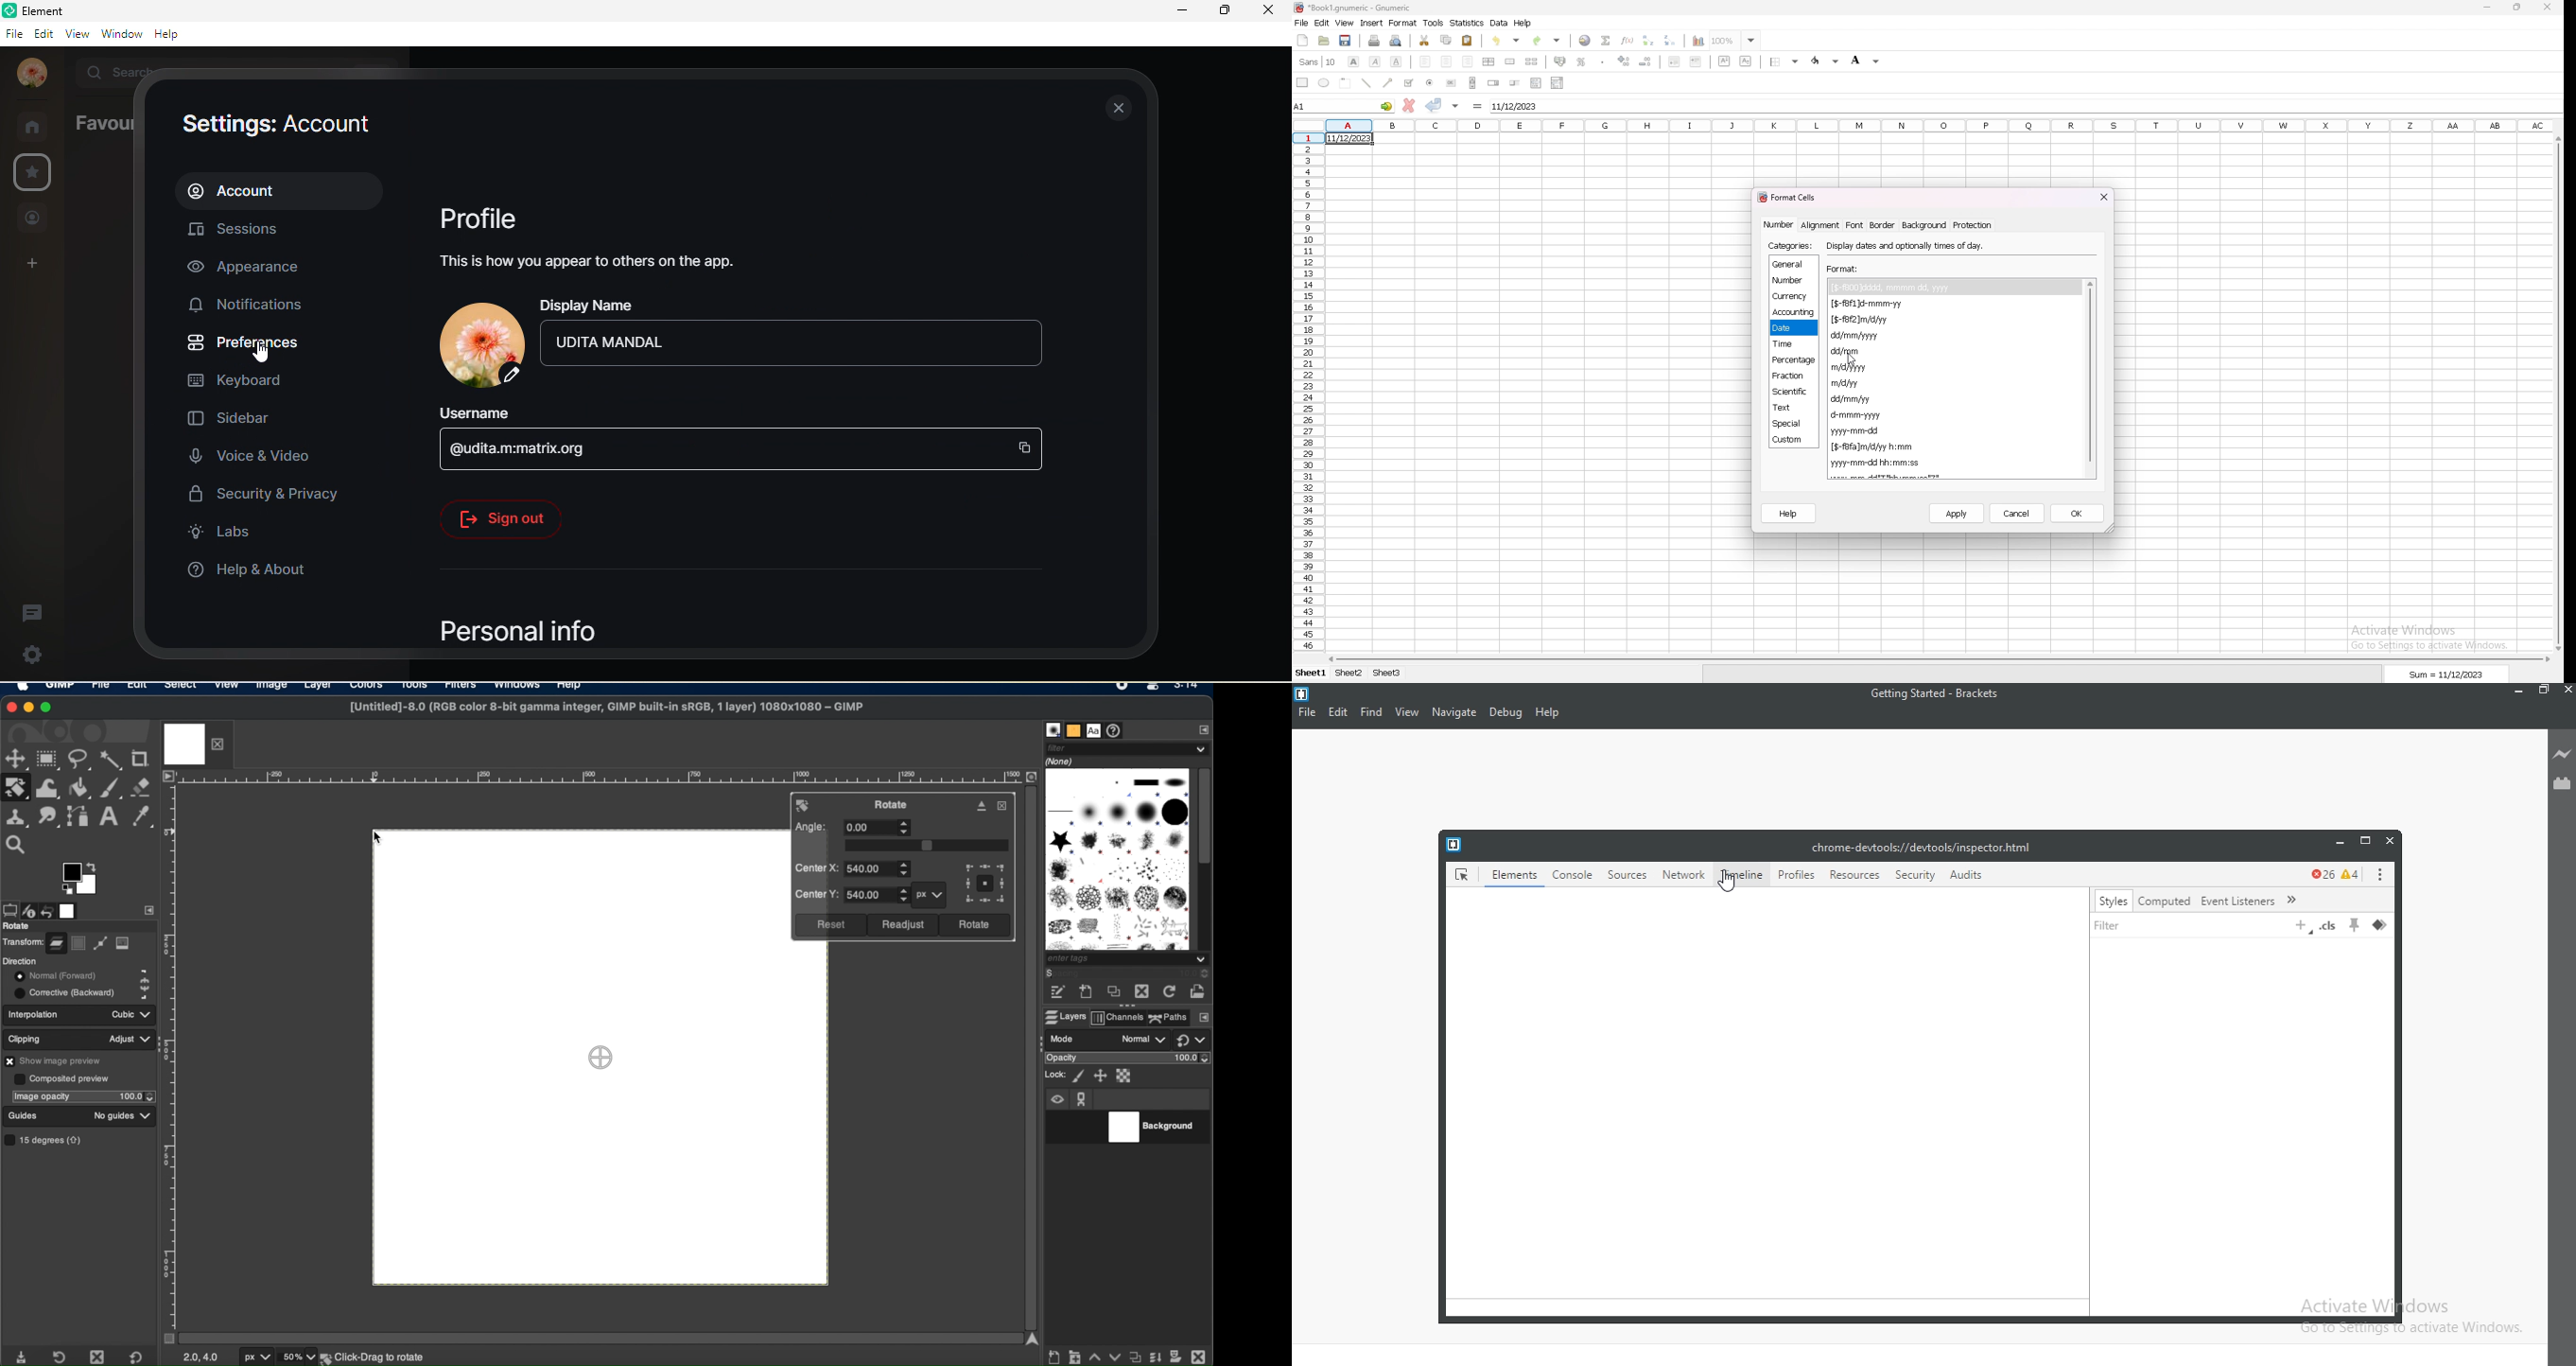 This screenshot has width=2576, height=1372. I want to click on button, so click(1451, 83).